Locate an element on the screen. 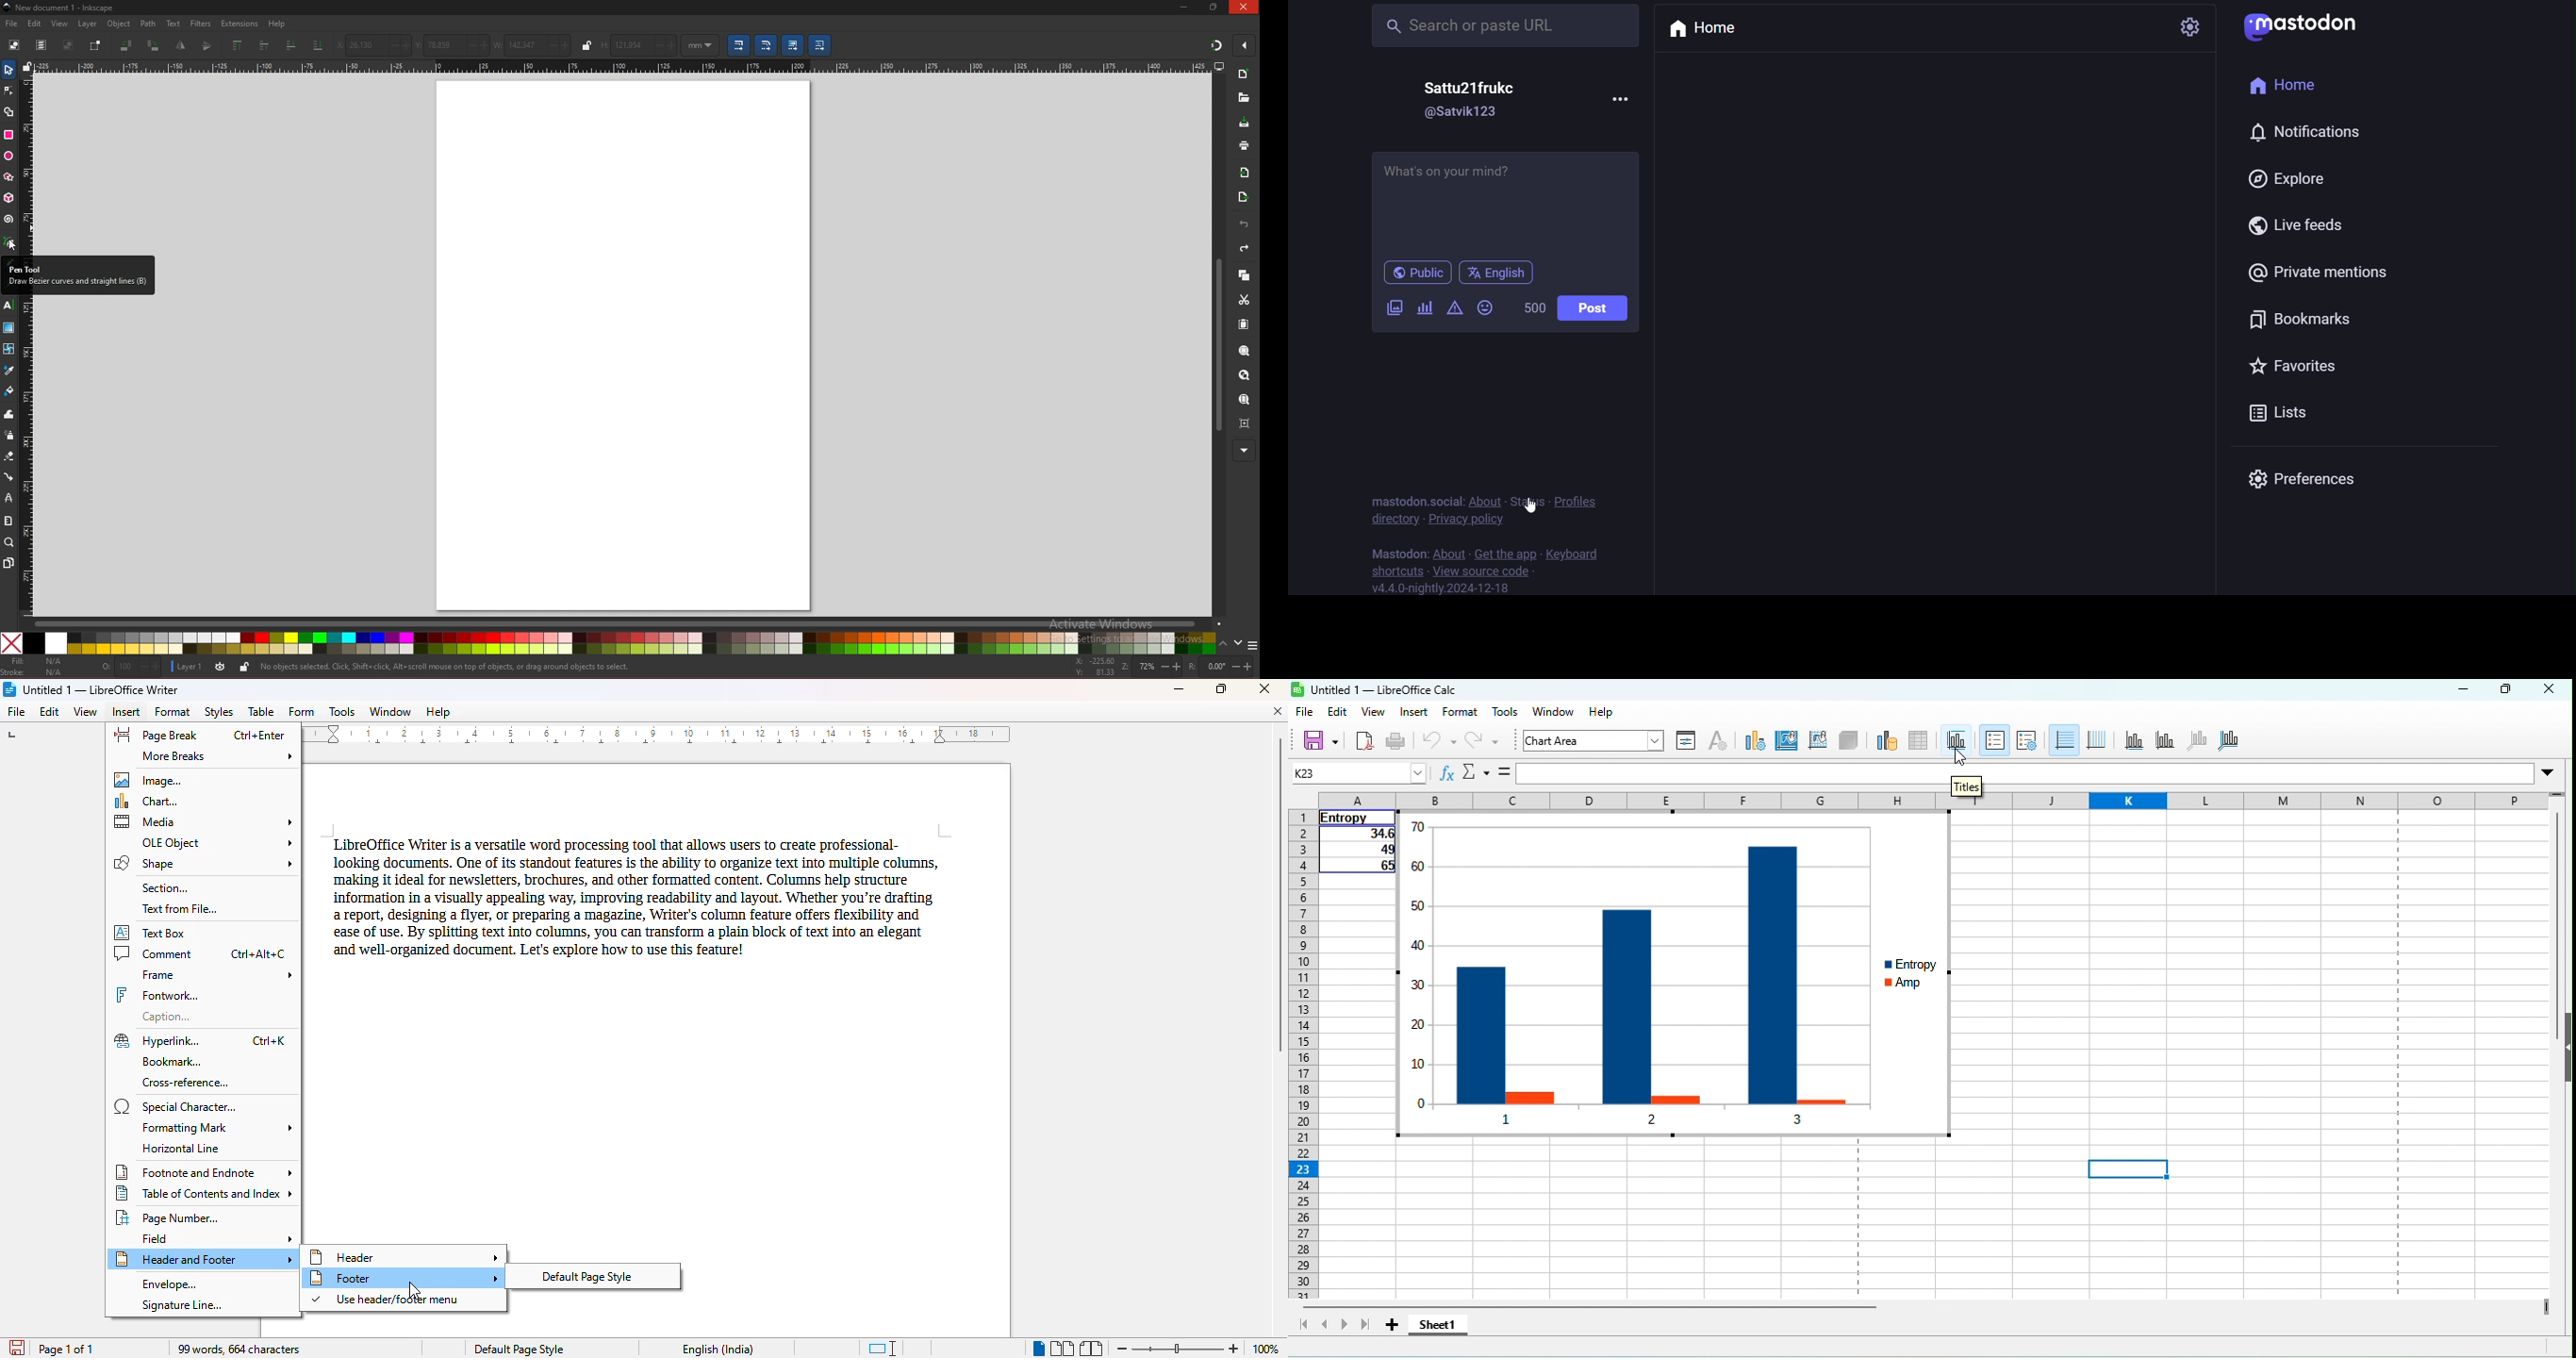 Image resolution: width=2576 pixels, height=1372 pixels. keyboard is located at coordinates (1574, 556).